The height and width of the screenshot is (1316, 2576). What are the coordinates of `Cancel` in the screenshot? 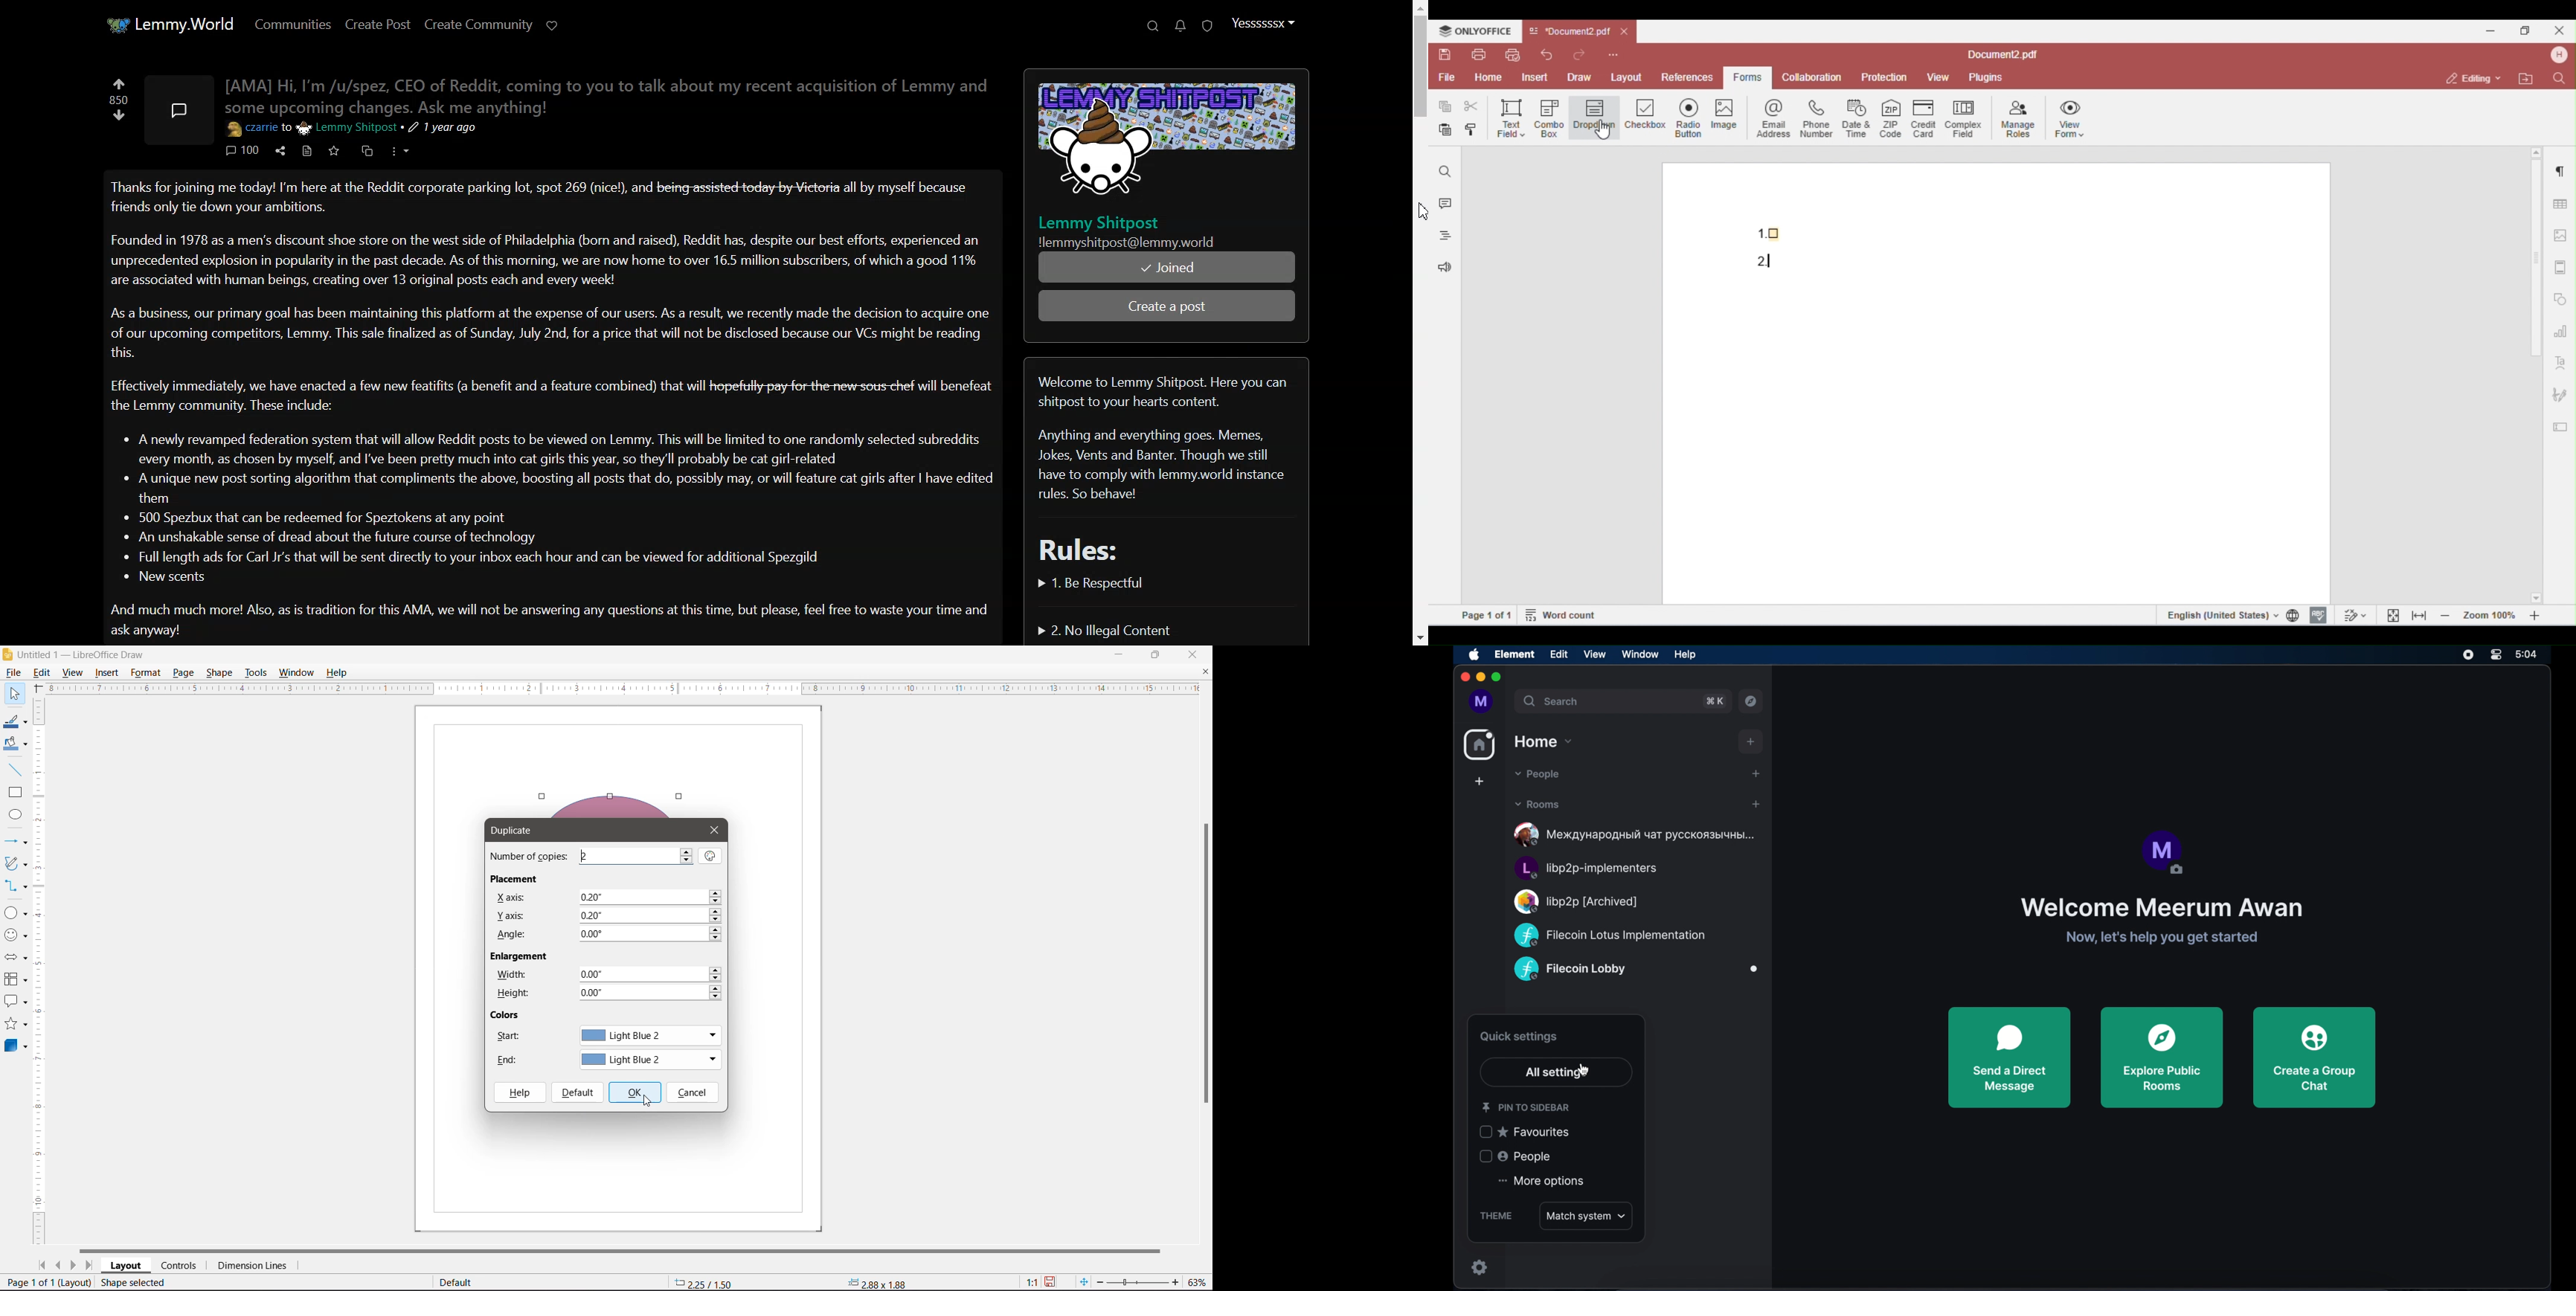 It's located at (694, 1093).